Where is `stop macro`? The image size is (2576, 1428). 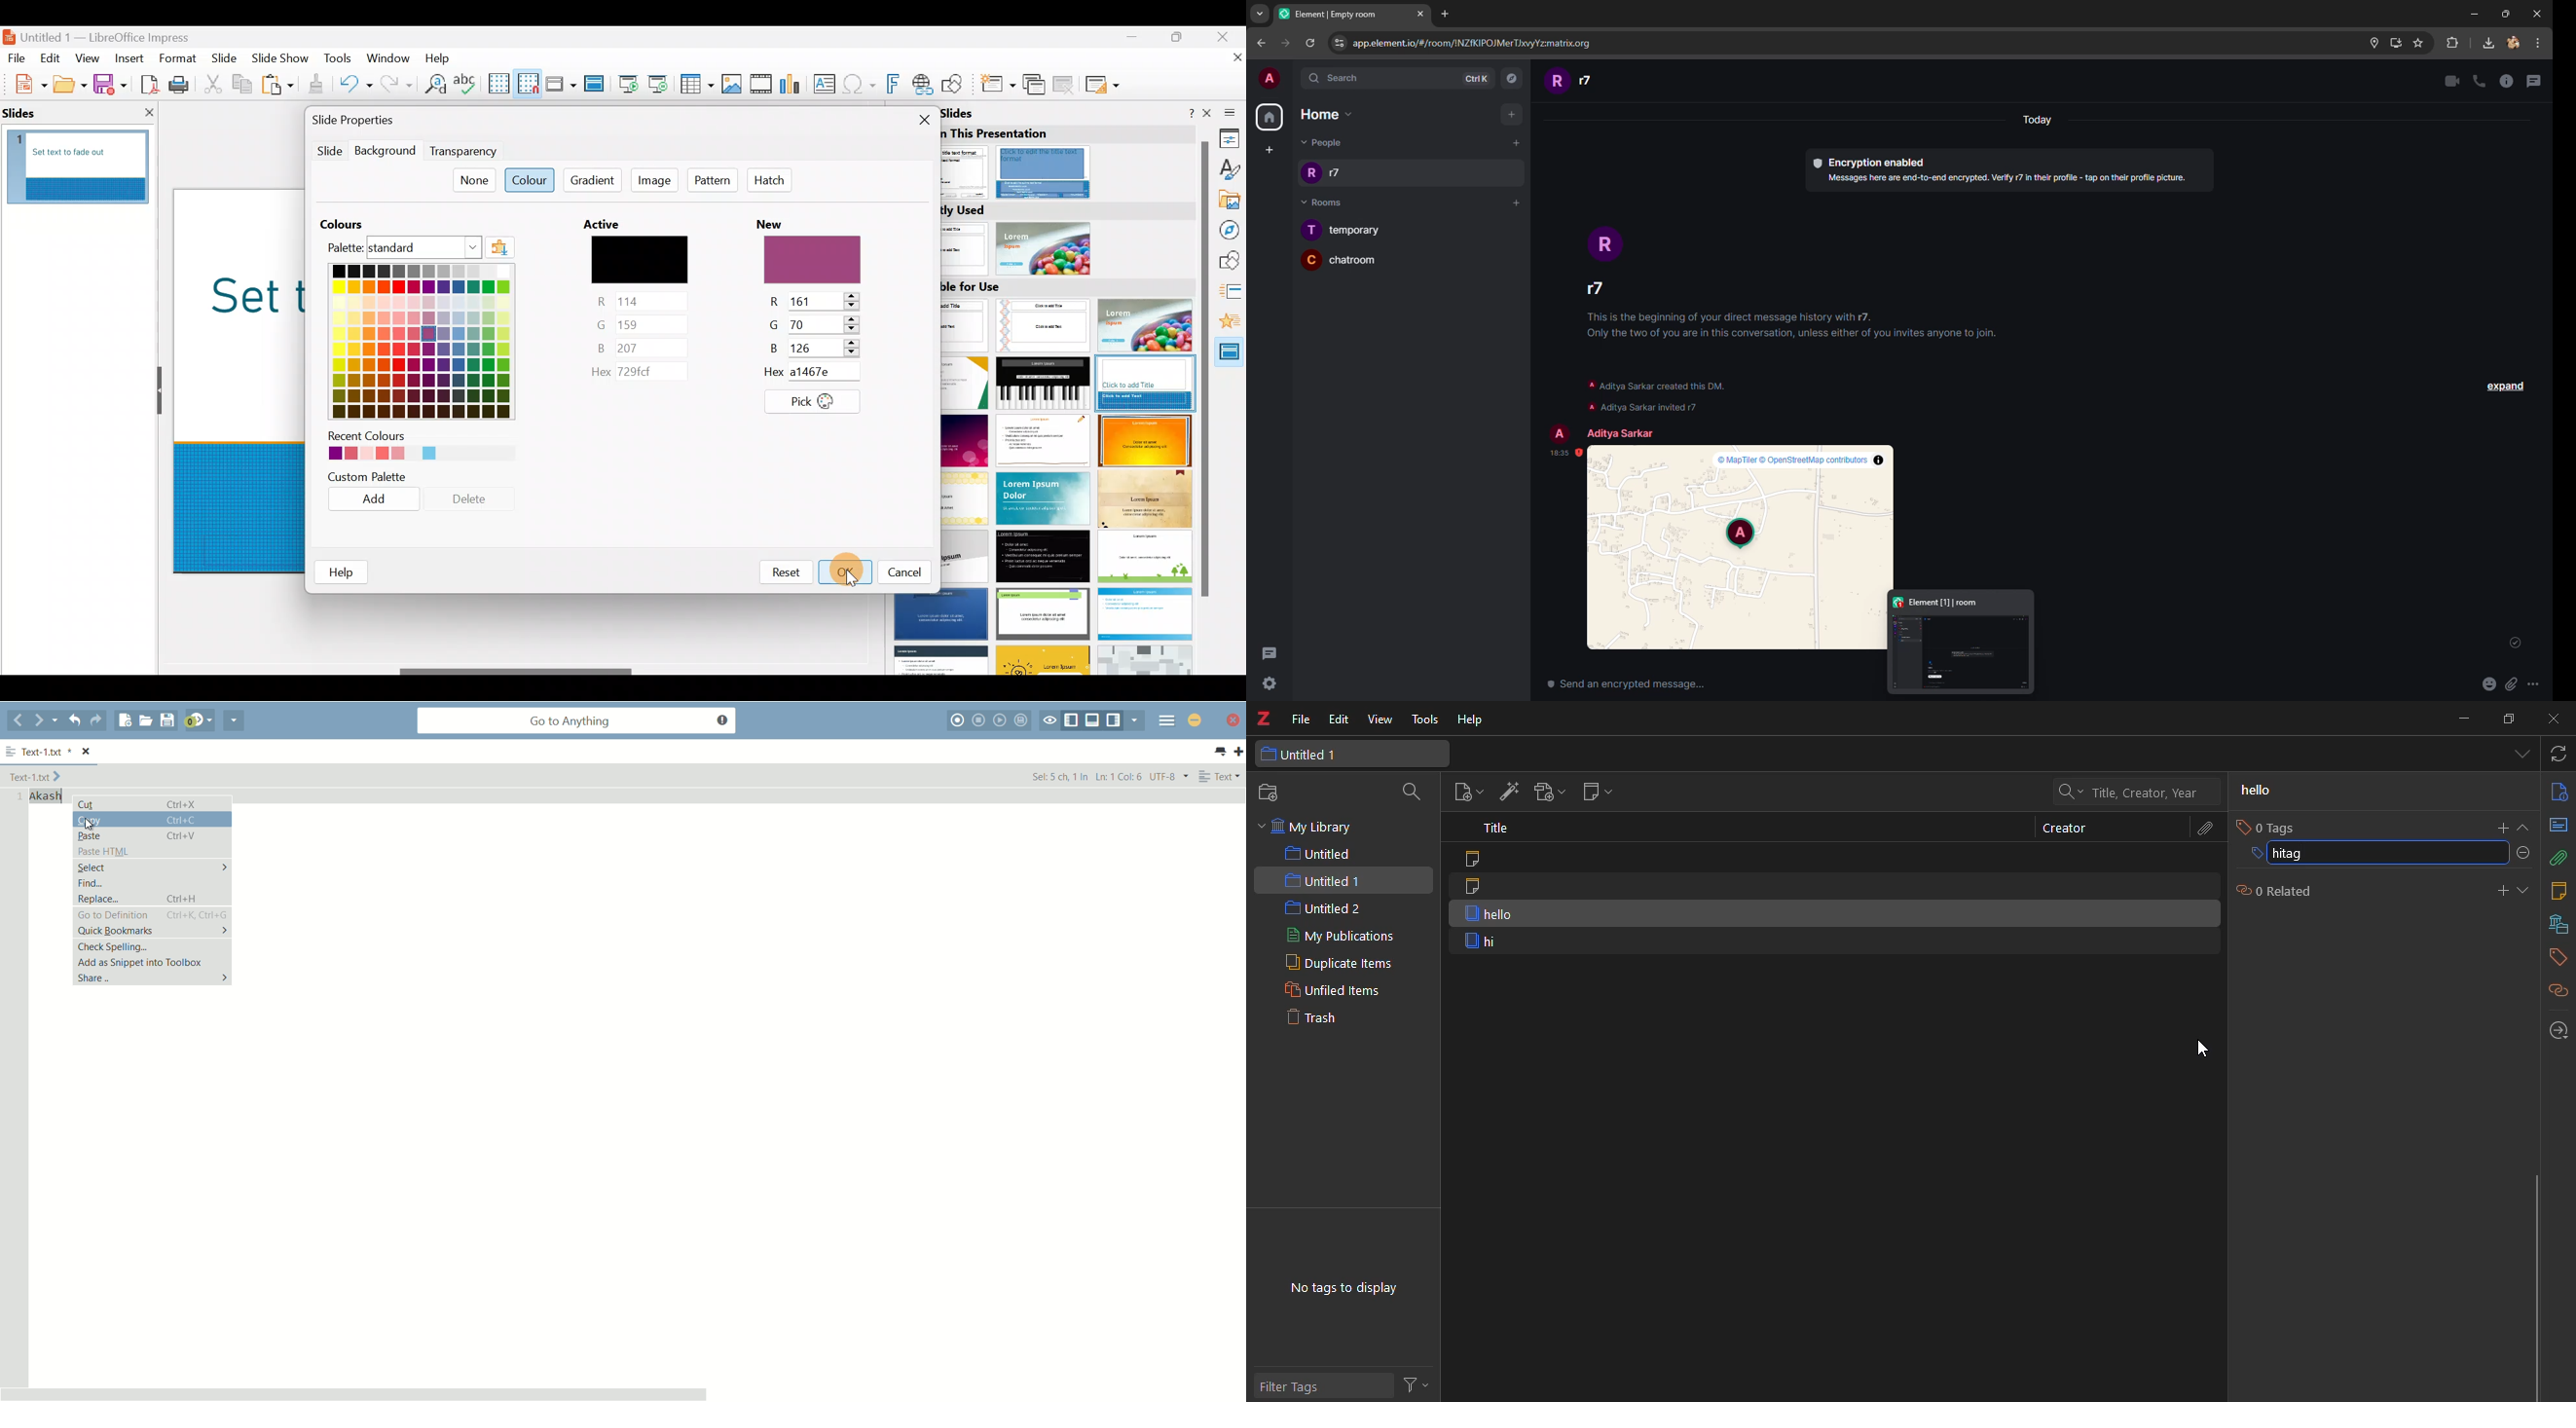
stop macro is located at coordinates (980, 720).